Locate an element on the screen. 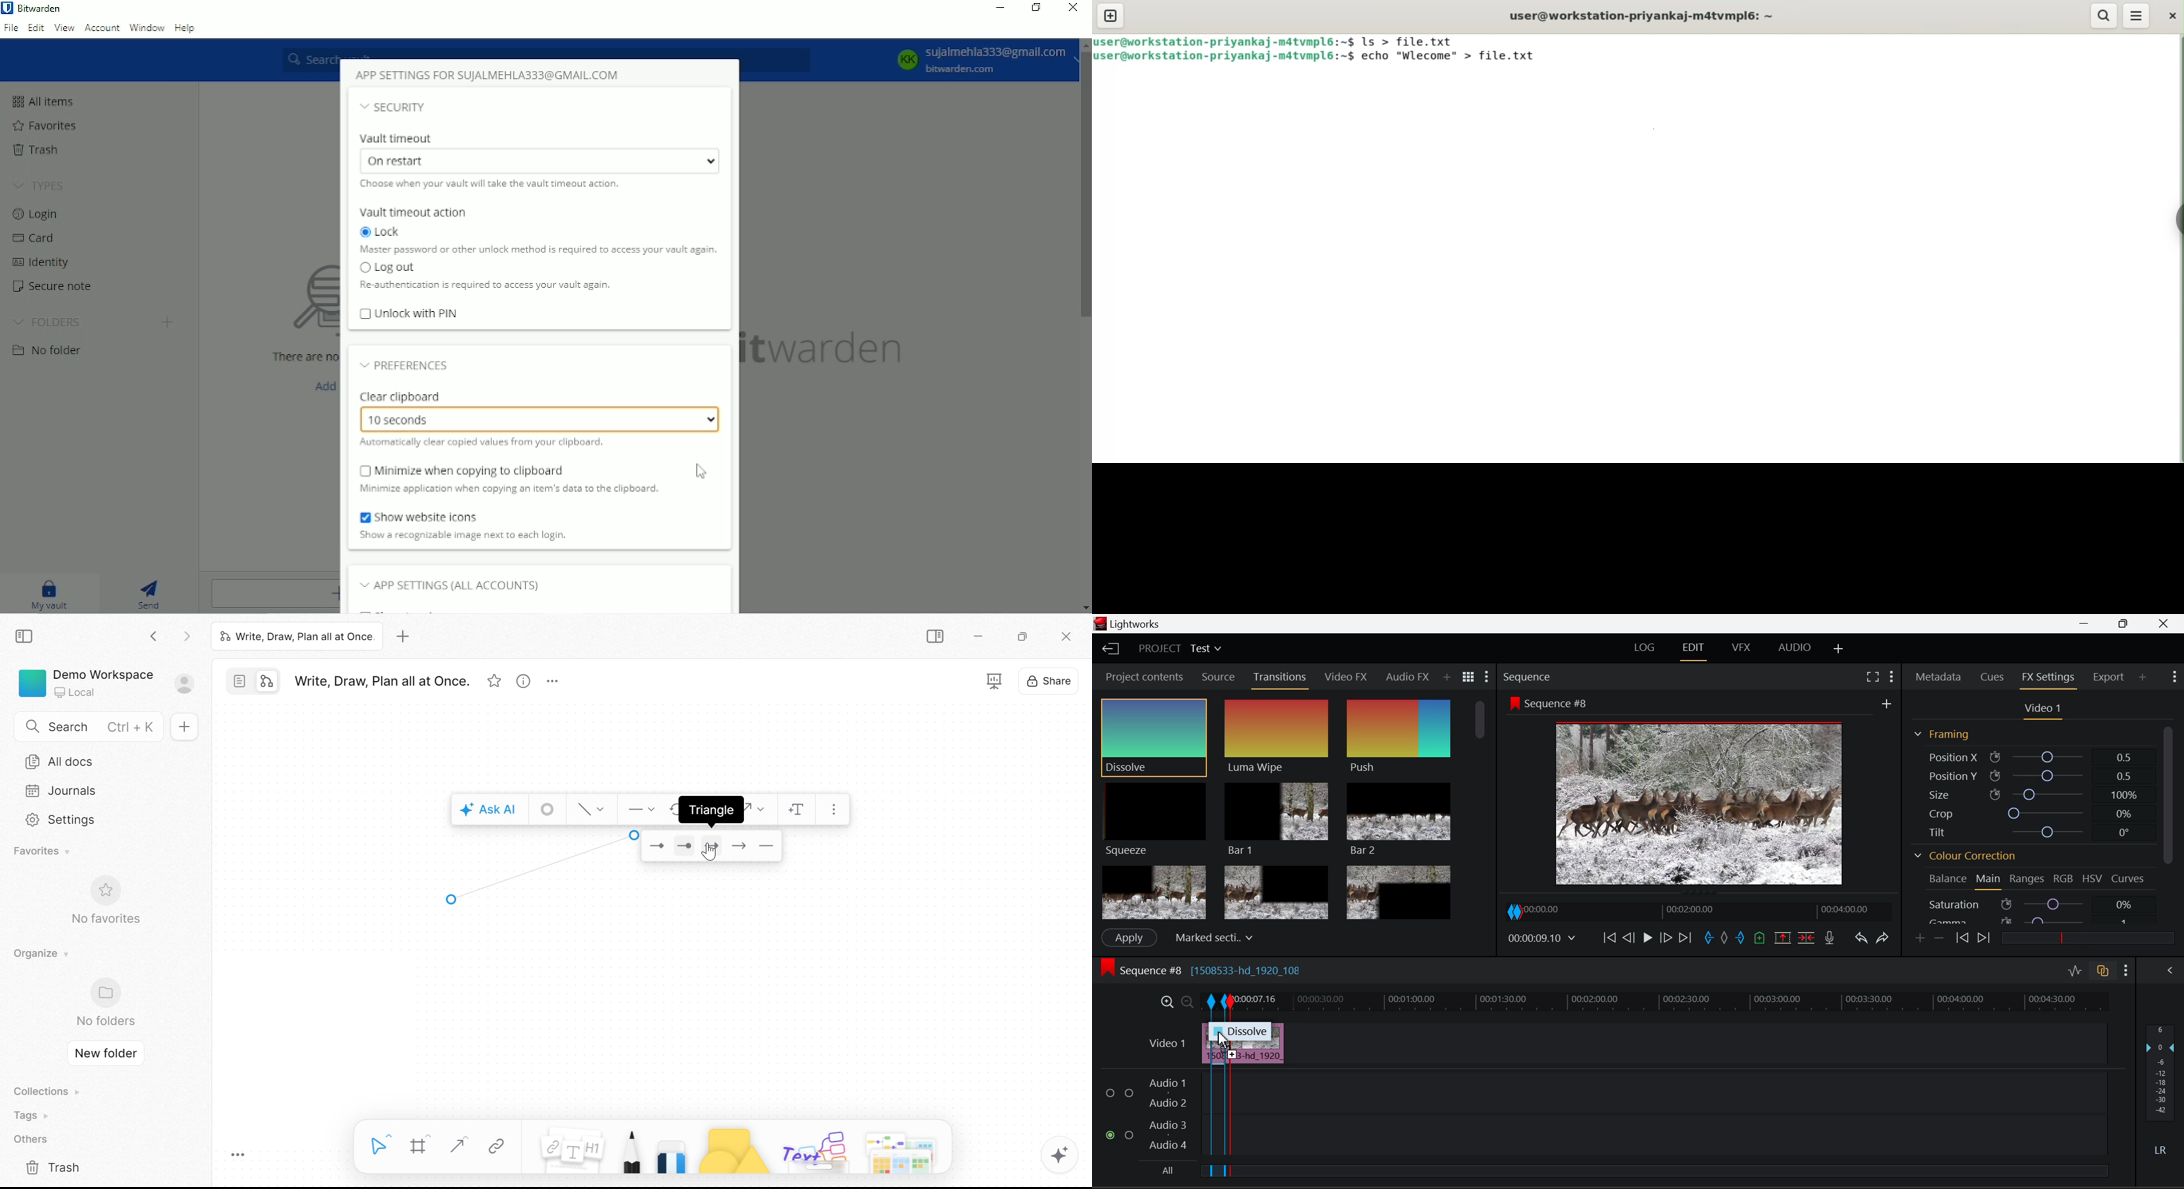 The height and width of the screenshot is (1204, 2184). Log out is located at coordinates (486, 276).